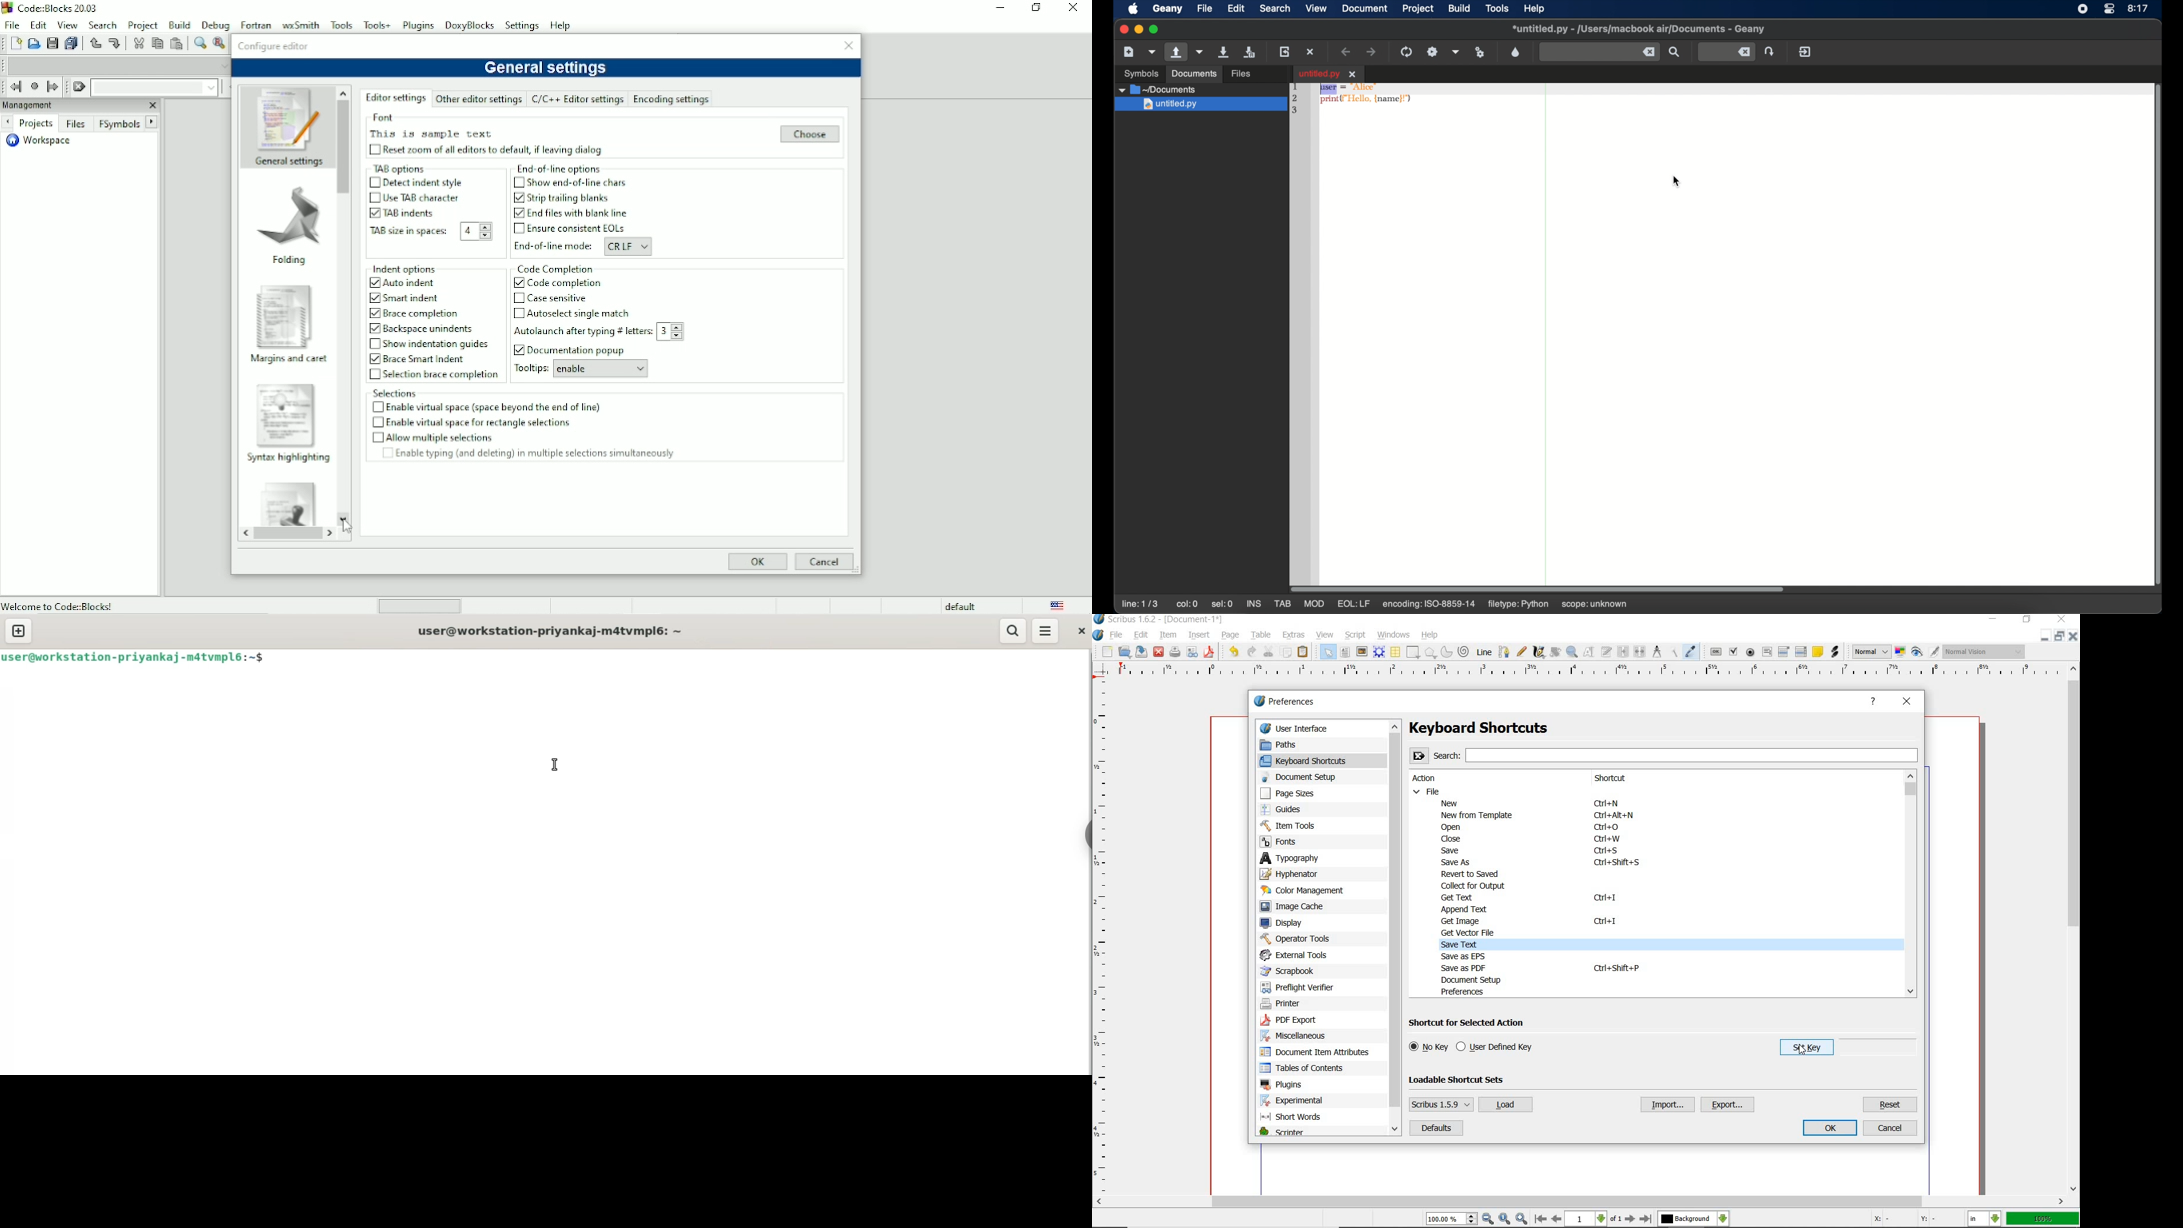 This screenshot has width=2184, height=1232. I want to click on no key, so click(1428, 1047).